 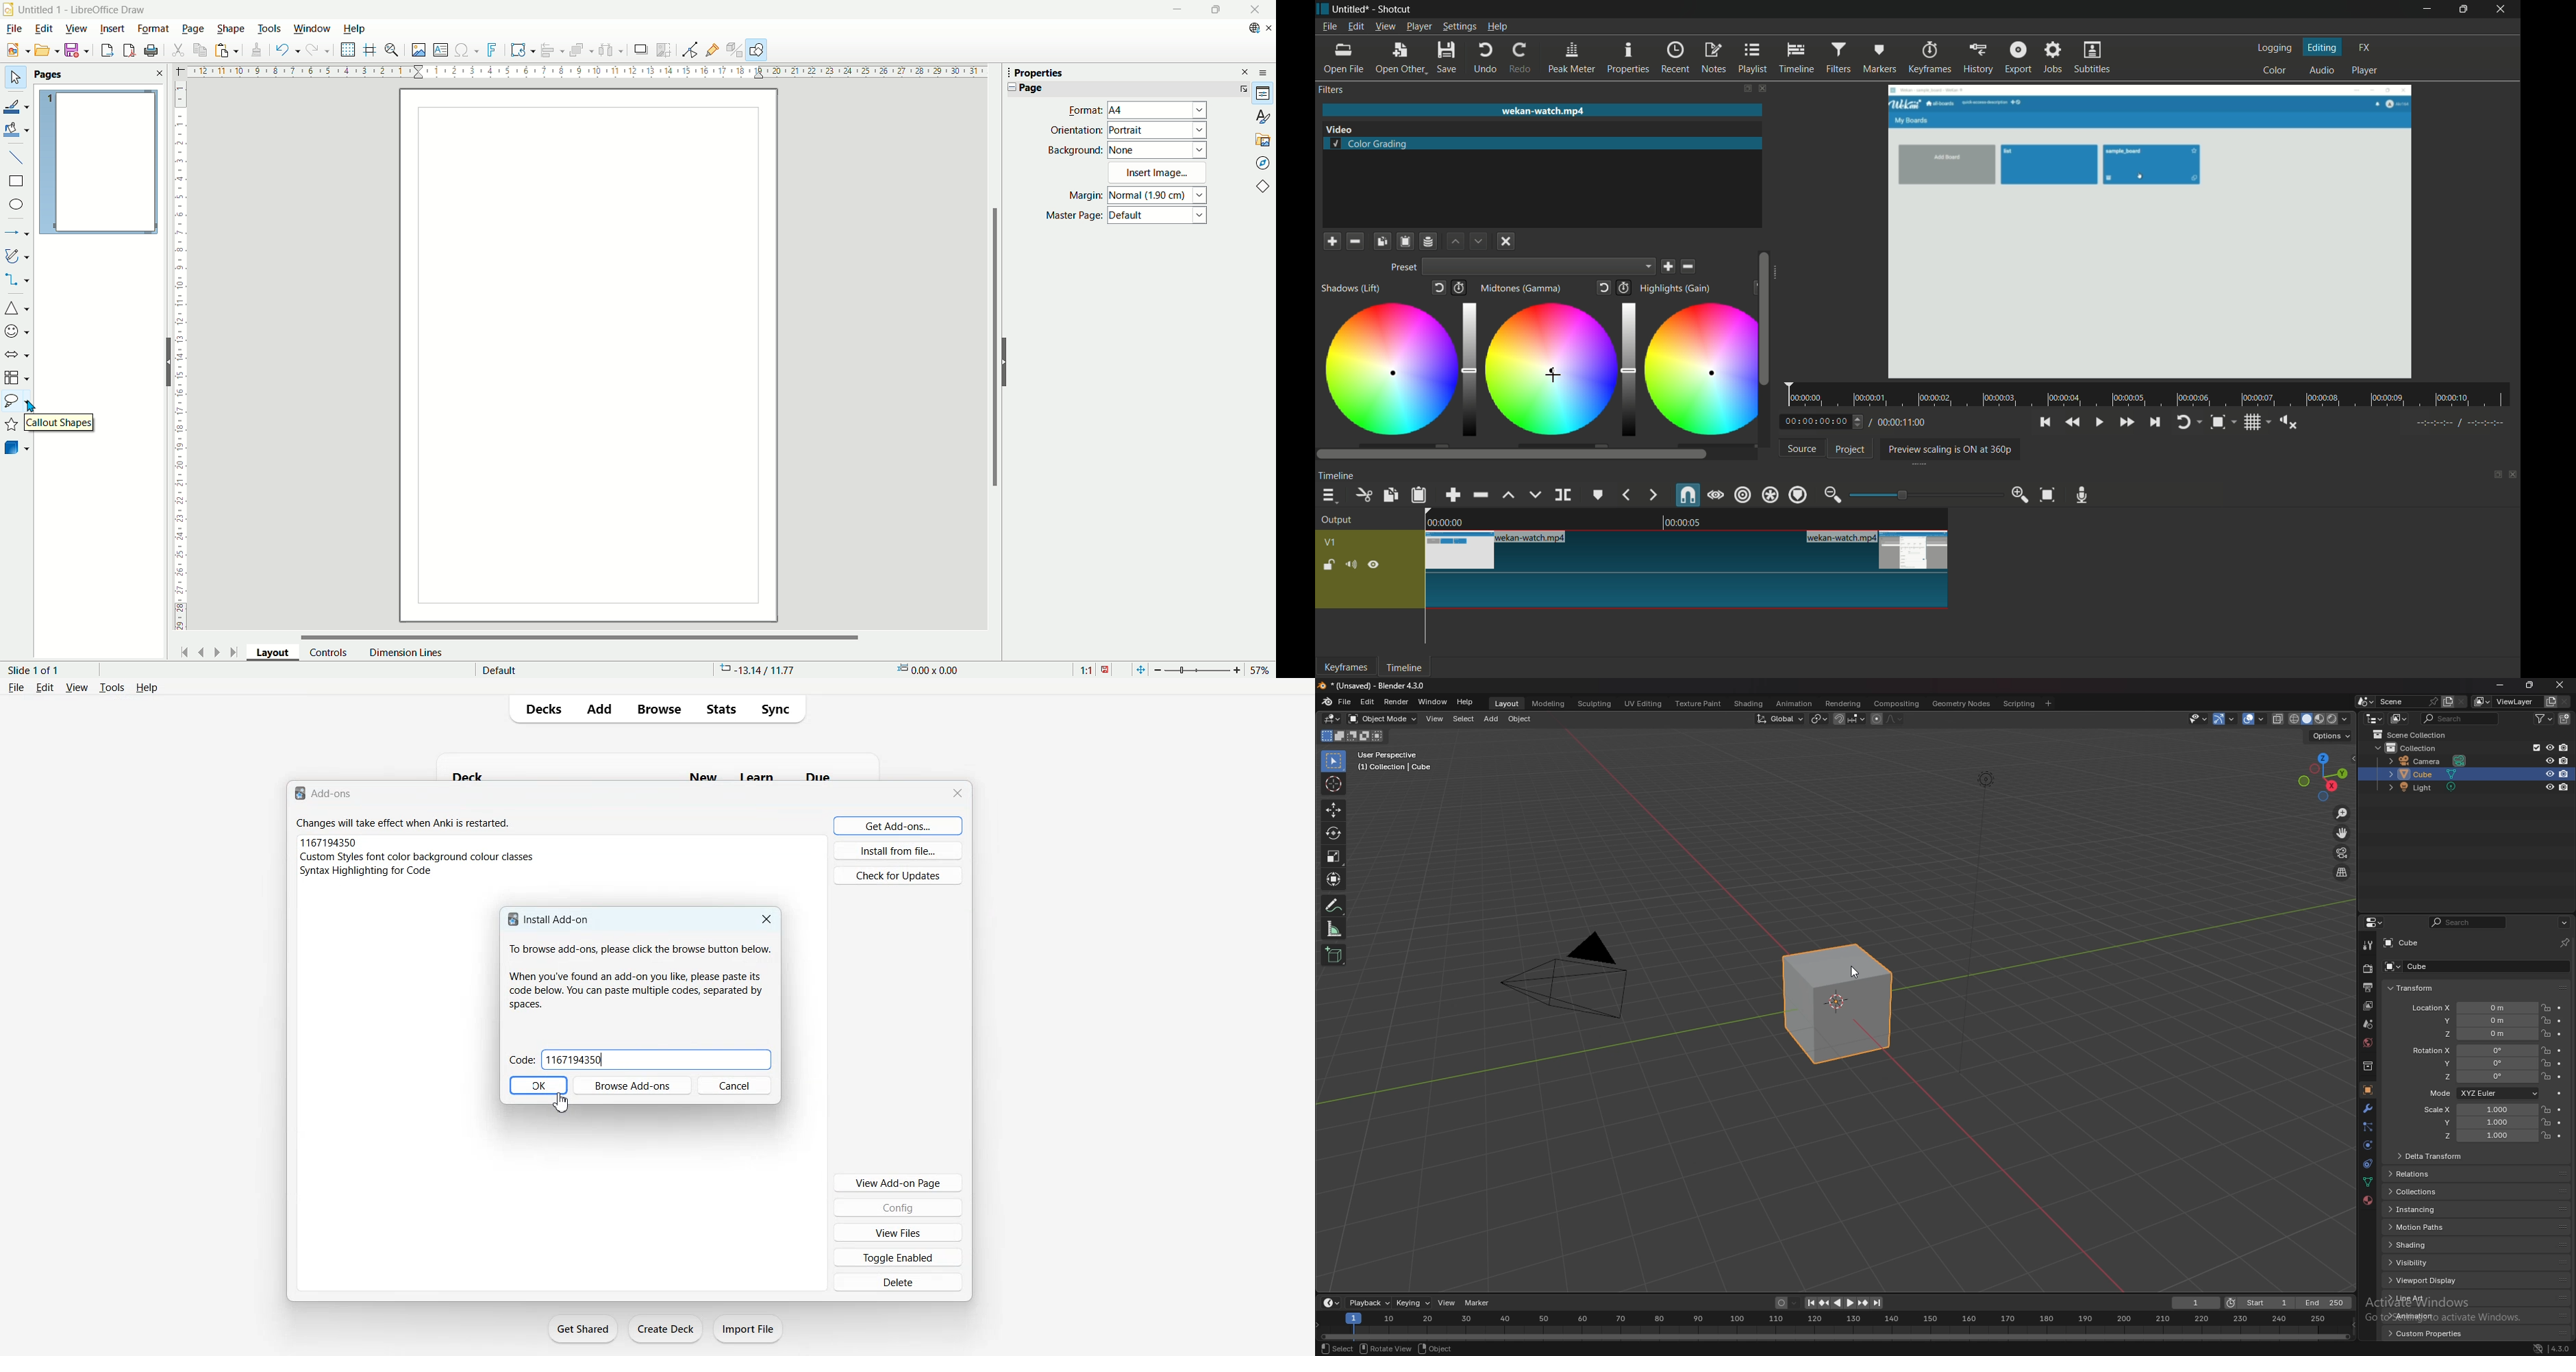 What do you see at coordinates (600, 709) in the screenshot?
I see `Add` at bounding box center [600, 709].